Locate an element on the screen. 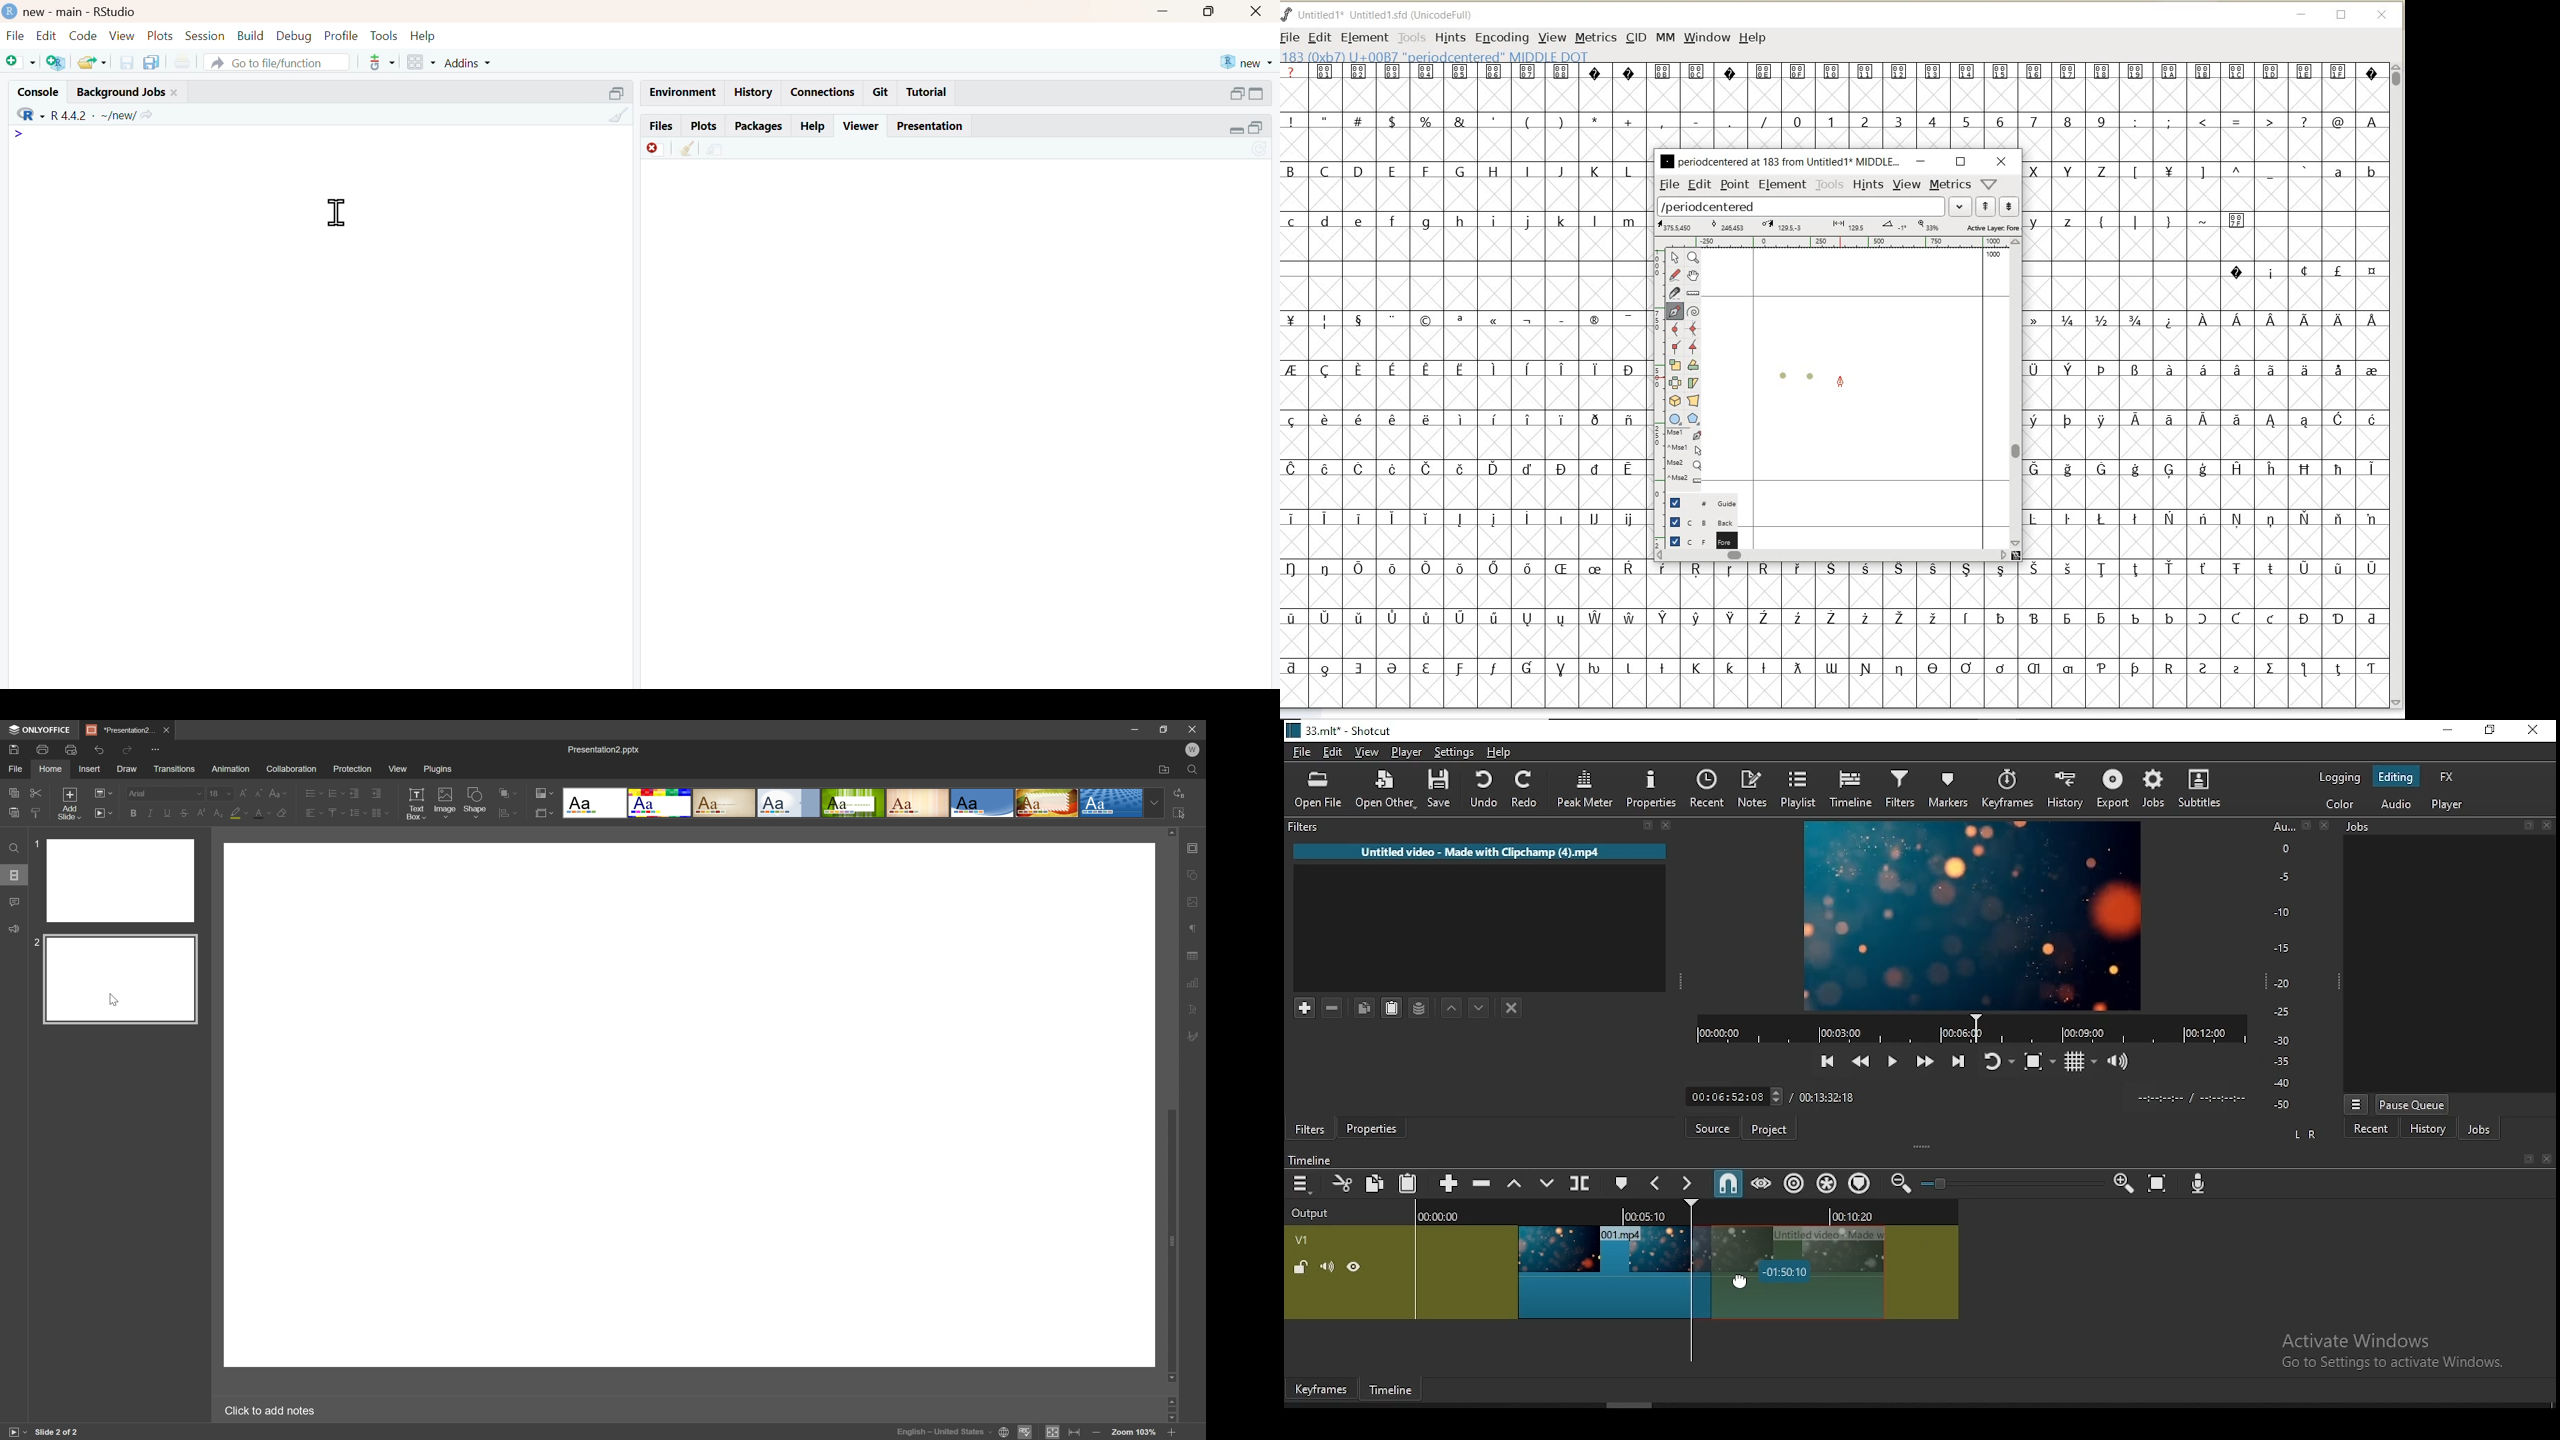 The height and width of the screenshot is (1456, 2576). help is located at coordinates (814, 127).